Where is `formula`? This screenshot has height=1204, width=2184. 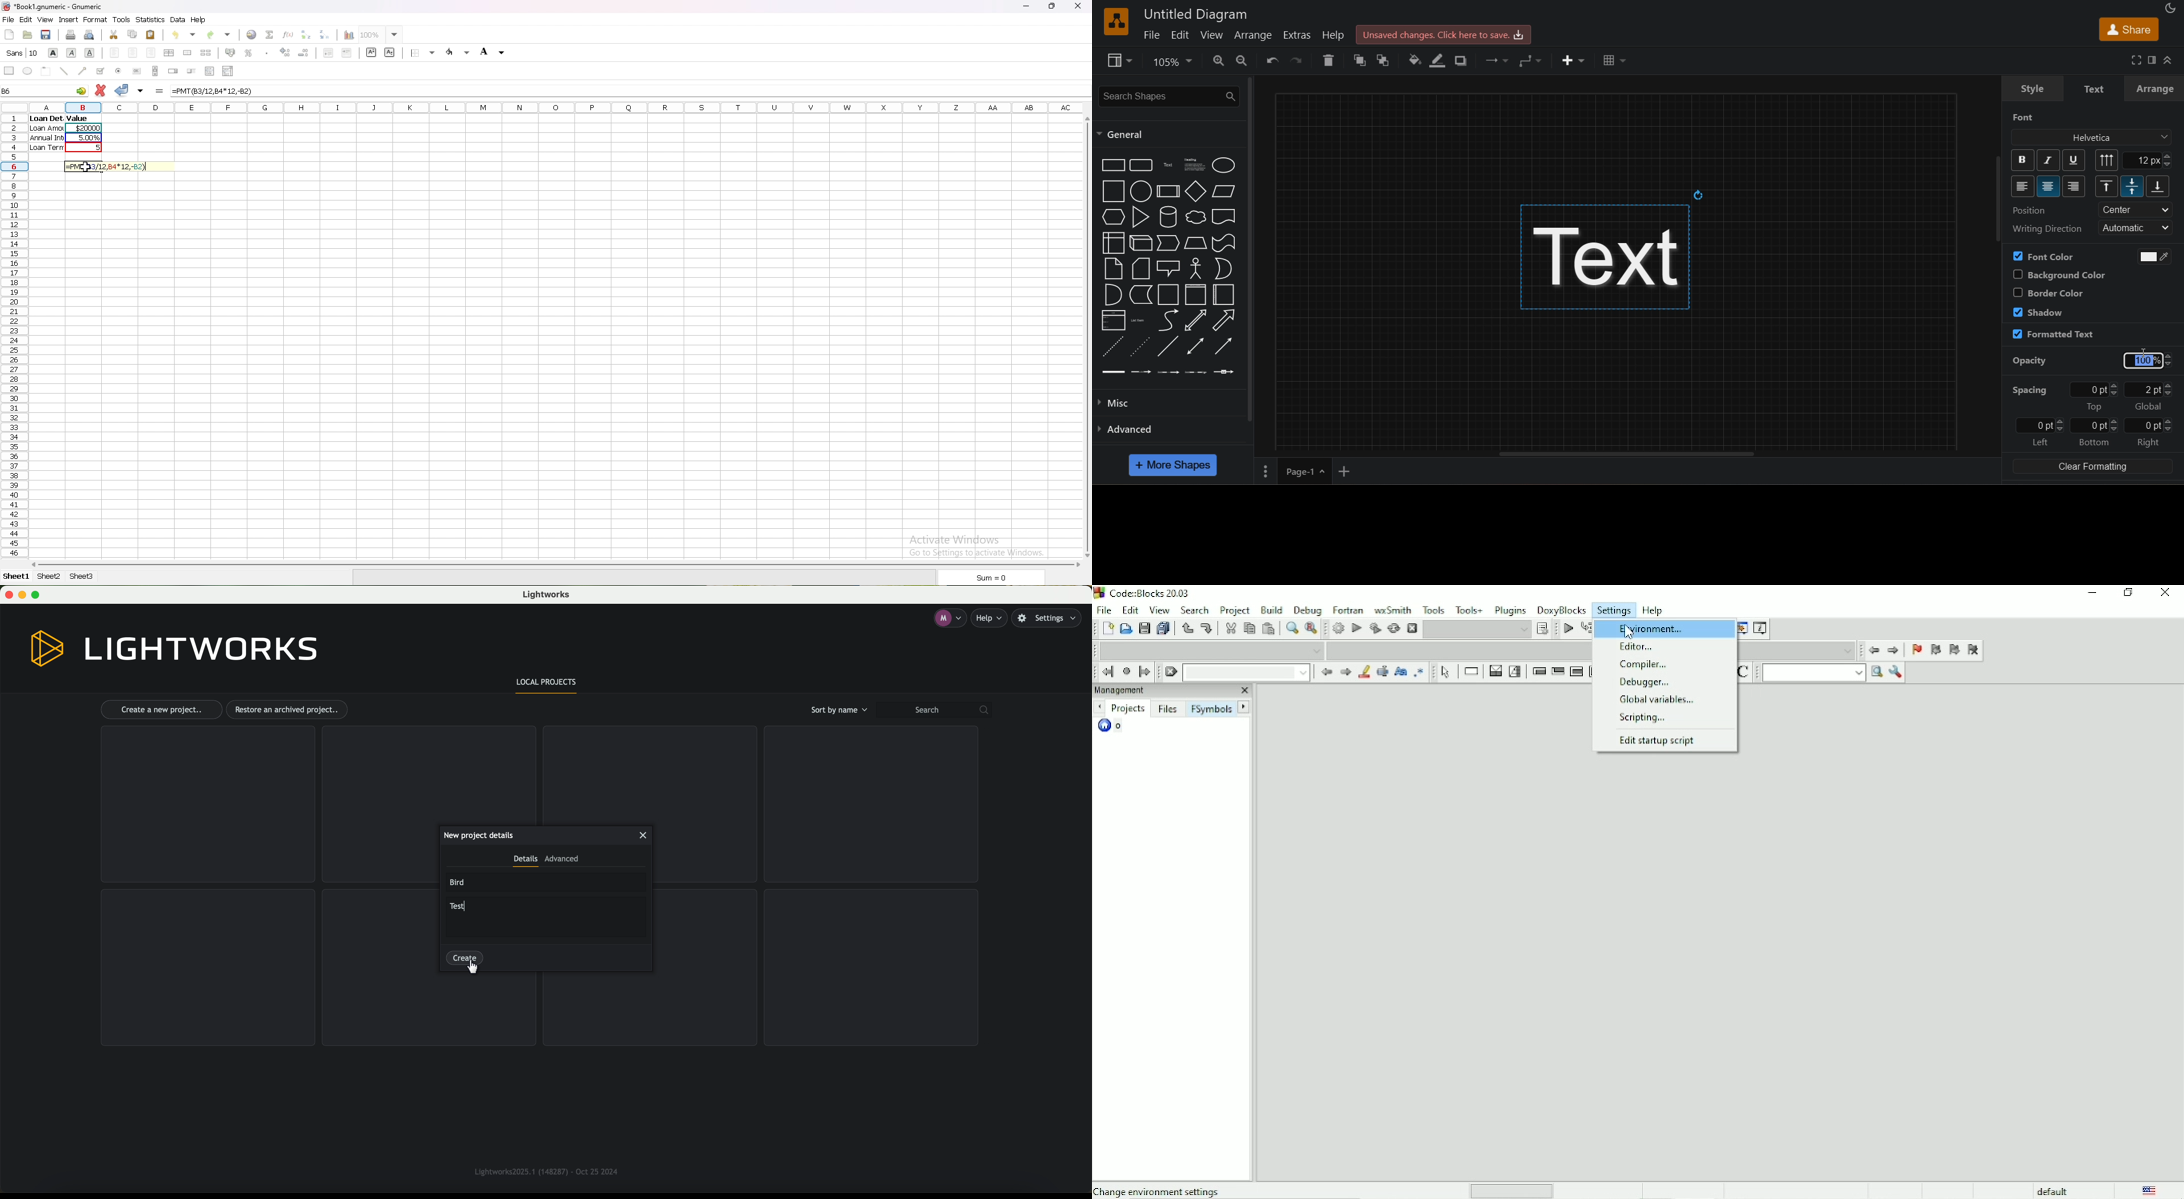 formula is located at coordinates (214, 91).